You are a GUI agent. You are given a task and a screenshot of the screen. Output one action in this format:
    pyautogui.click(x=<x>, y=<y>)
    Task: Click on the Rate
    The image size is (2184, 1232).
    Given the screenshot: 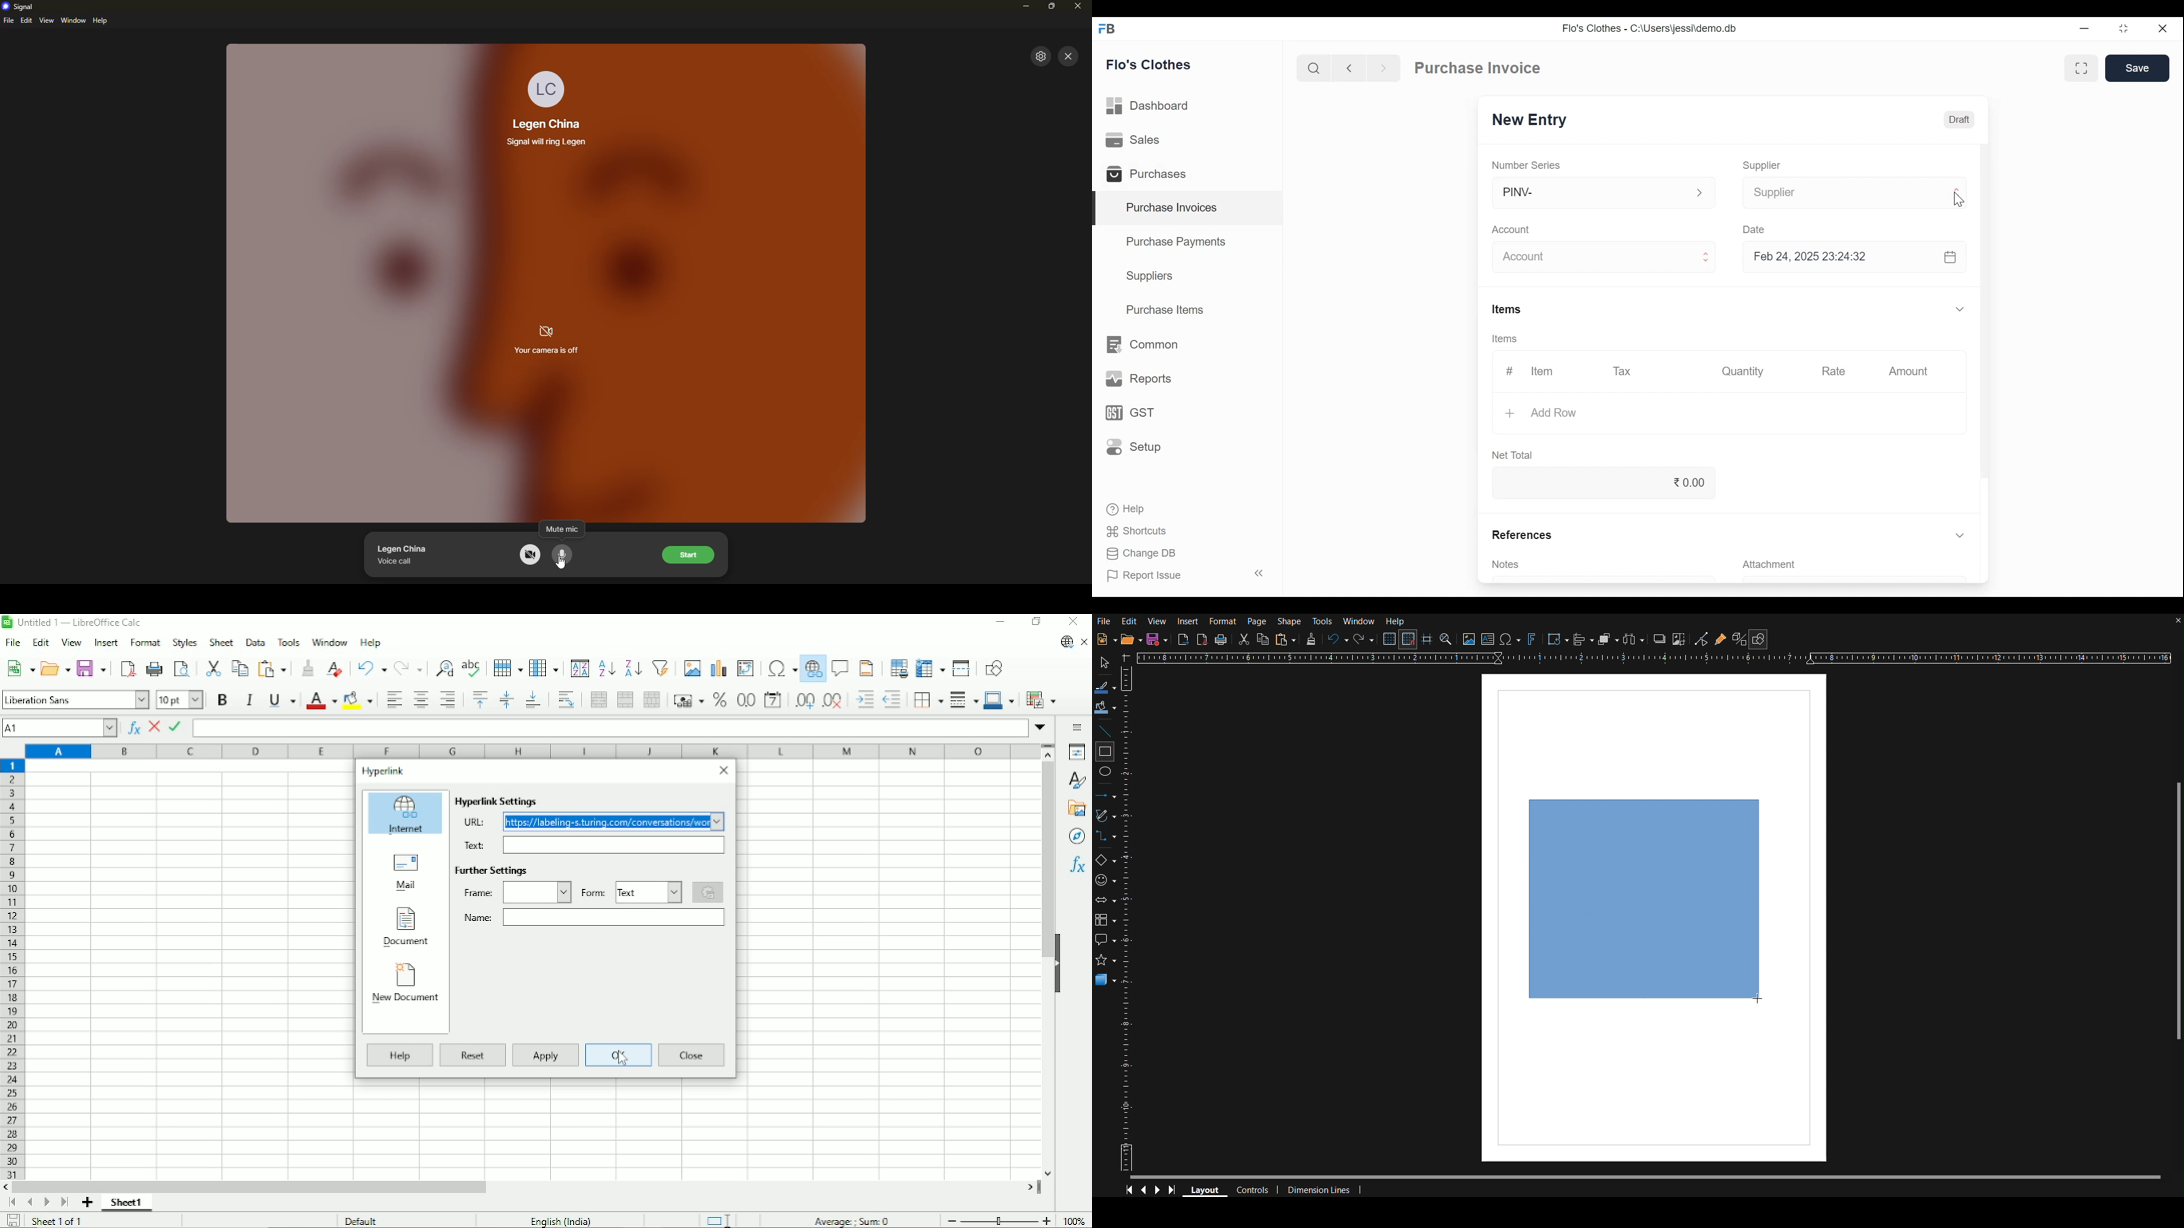 What is the action you would take?
    pyautogui.click(x=1833, y=371)
    